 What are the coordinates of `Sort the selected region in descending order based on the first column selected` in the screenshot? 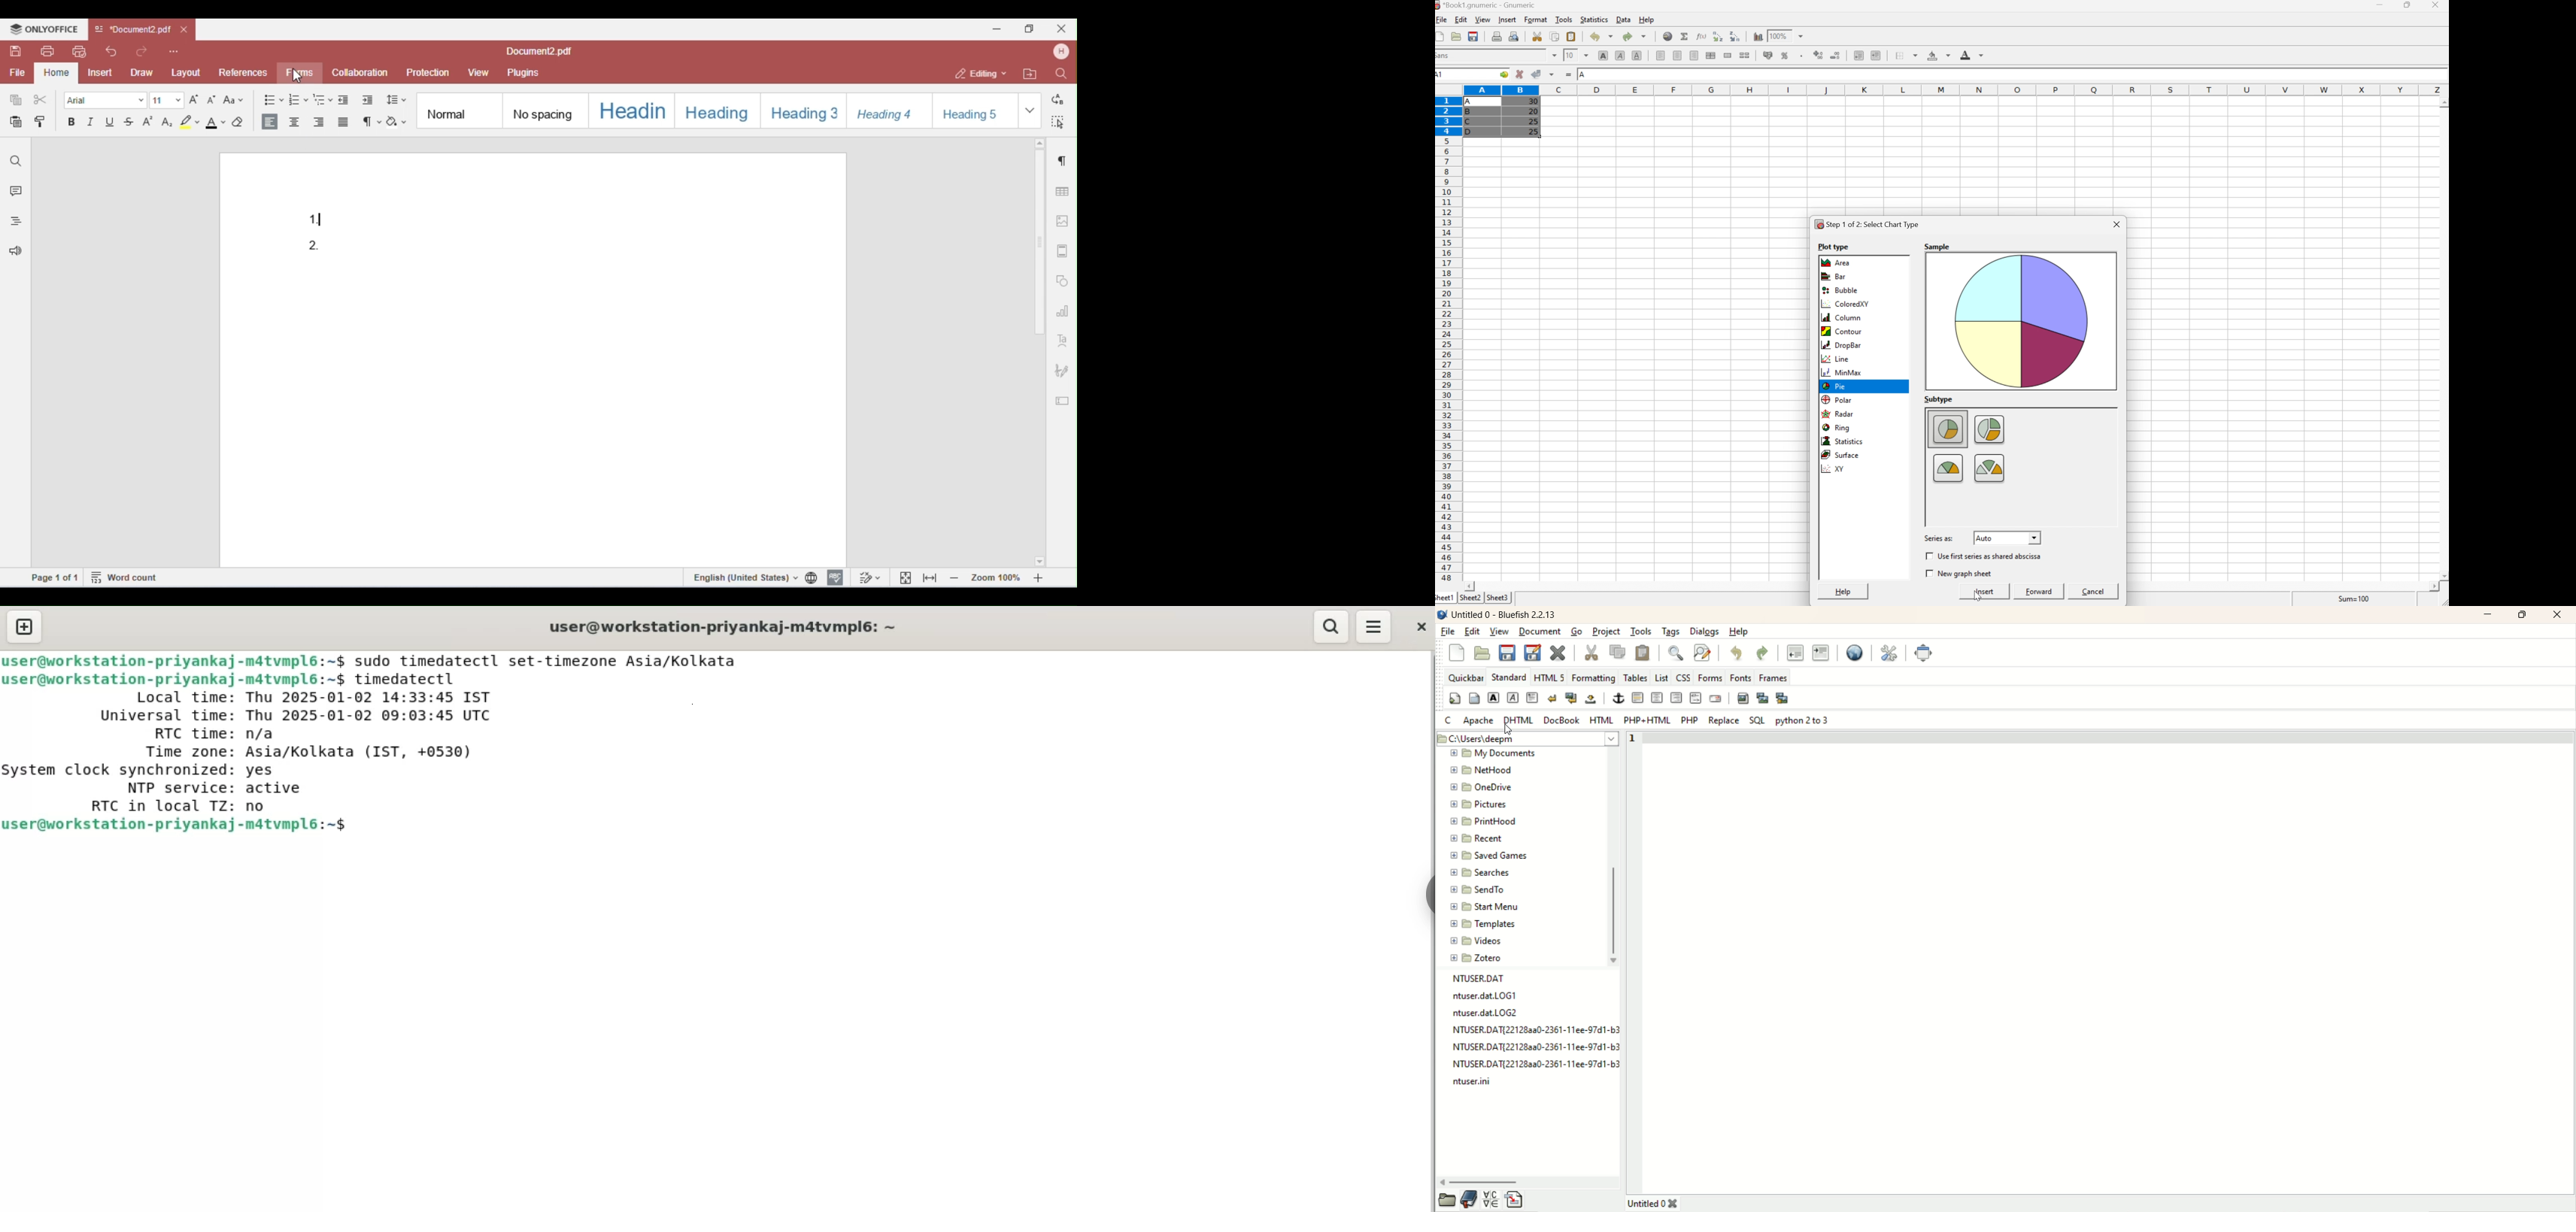 It's located at (1734, 35).